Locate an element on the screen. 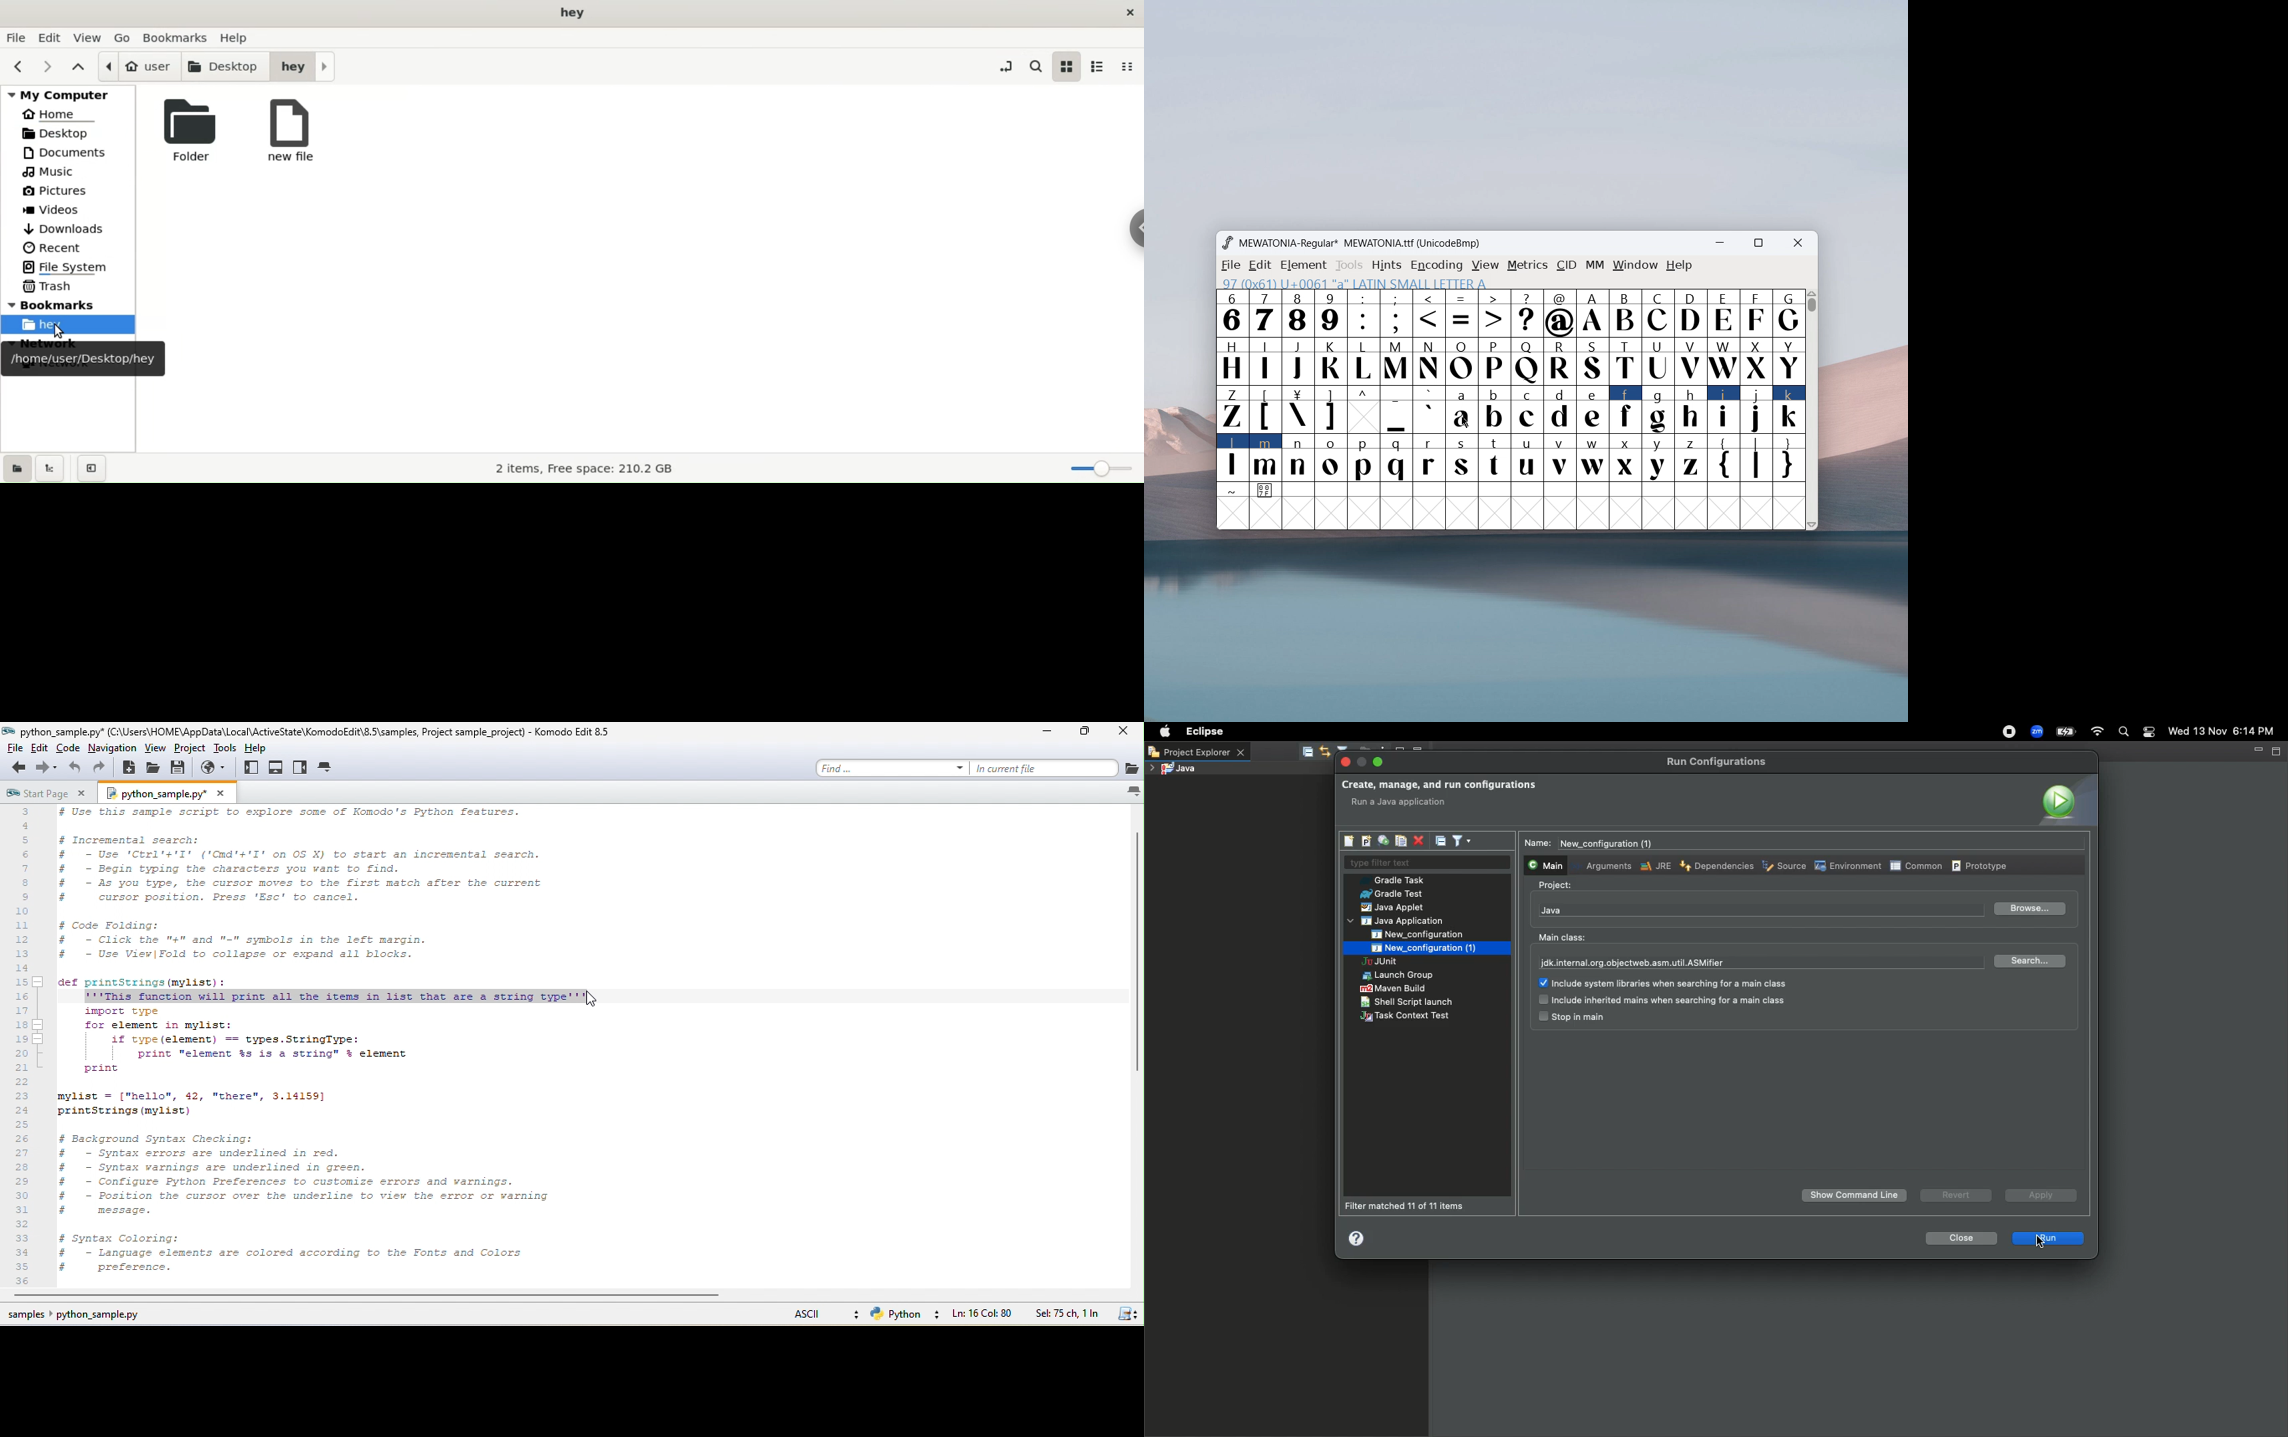 The width and height of the screenshot is (2296, 1456). 2 item, Free space: 210.2 GB is located at coordinates (586, 468).